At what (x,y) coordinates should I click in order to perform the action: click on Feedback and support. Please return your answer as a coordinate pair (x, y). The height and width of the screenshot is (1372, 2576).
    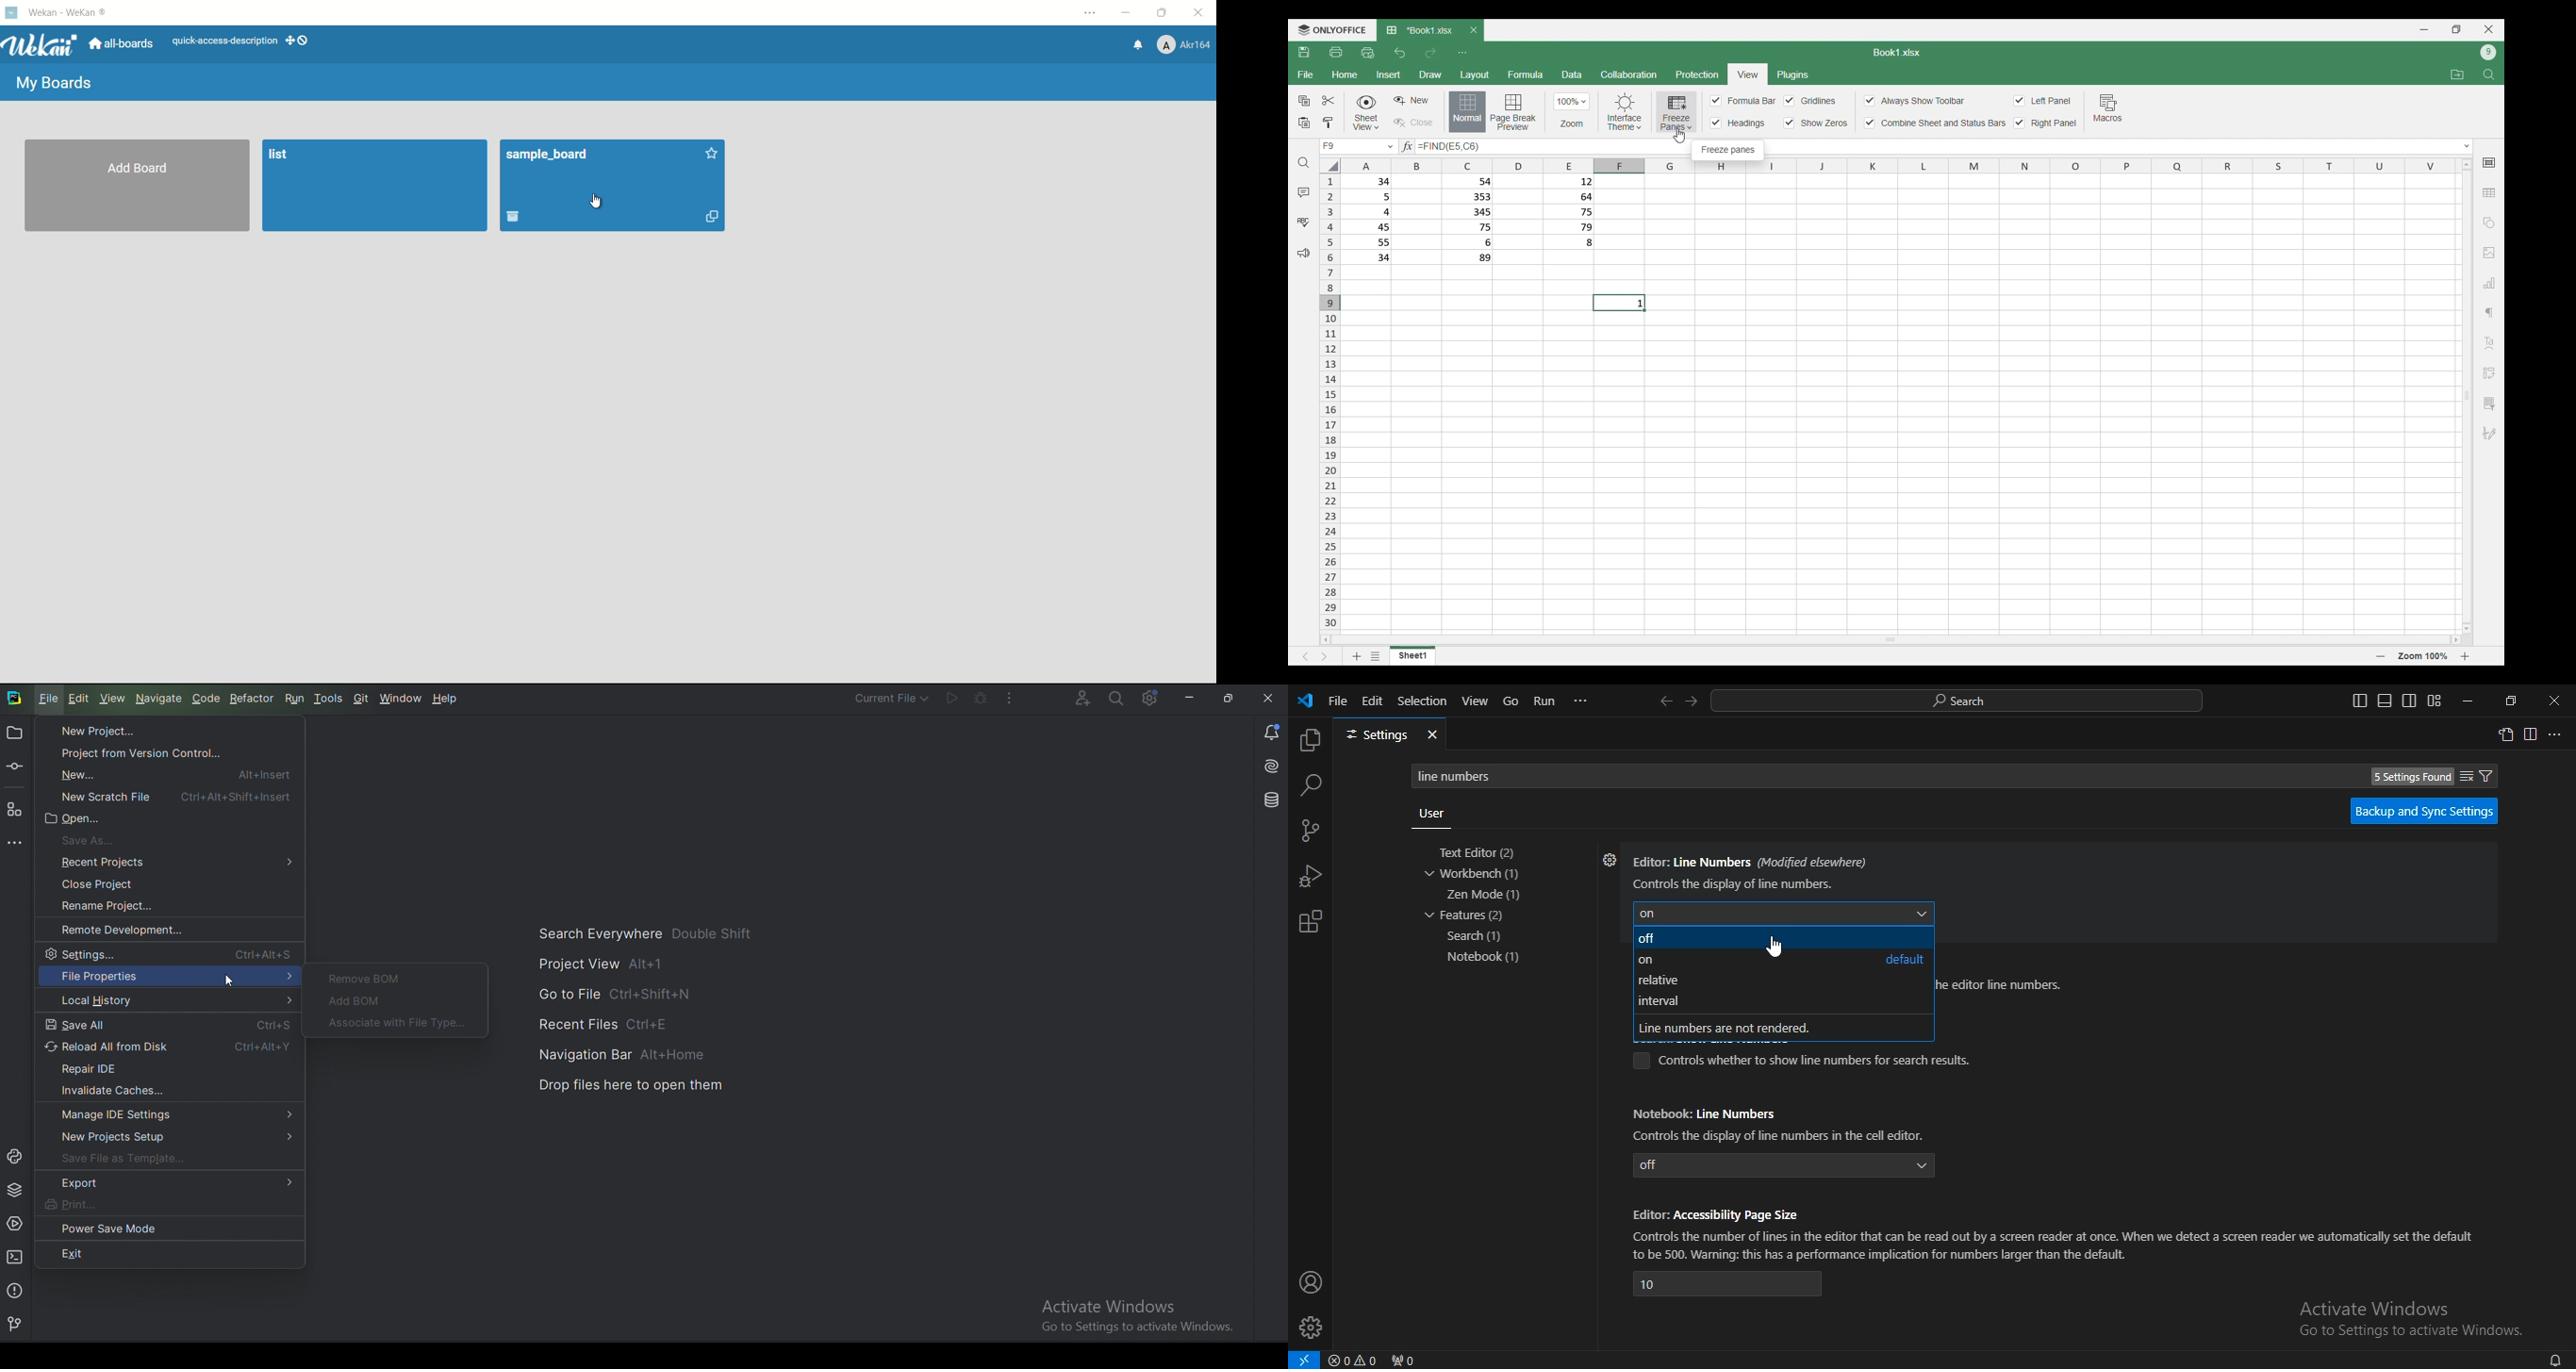
    Looking at the image, I should click on (1303, 254).